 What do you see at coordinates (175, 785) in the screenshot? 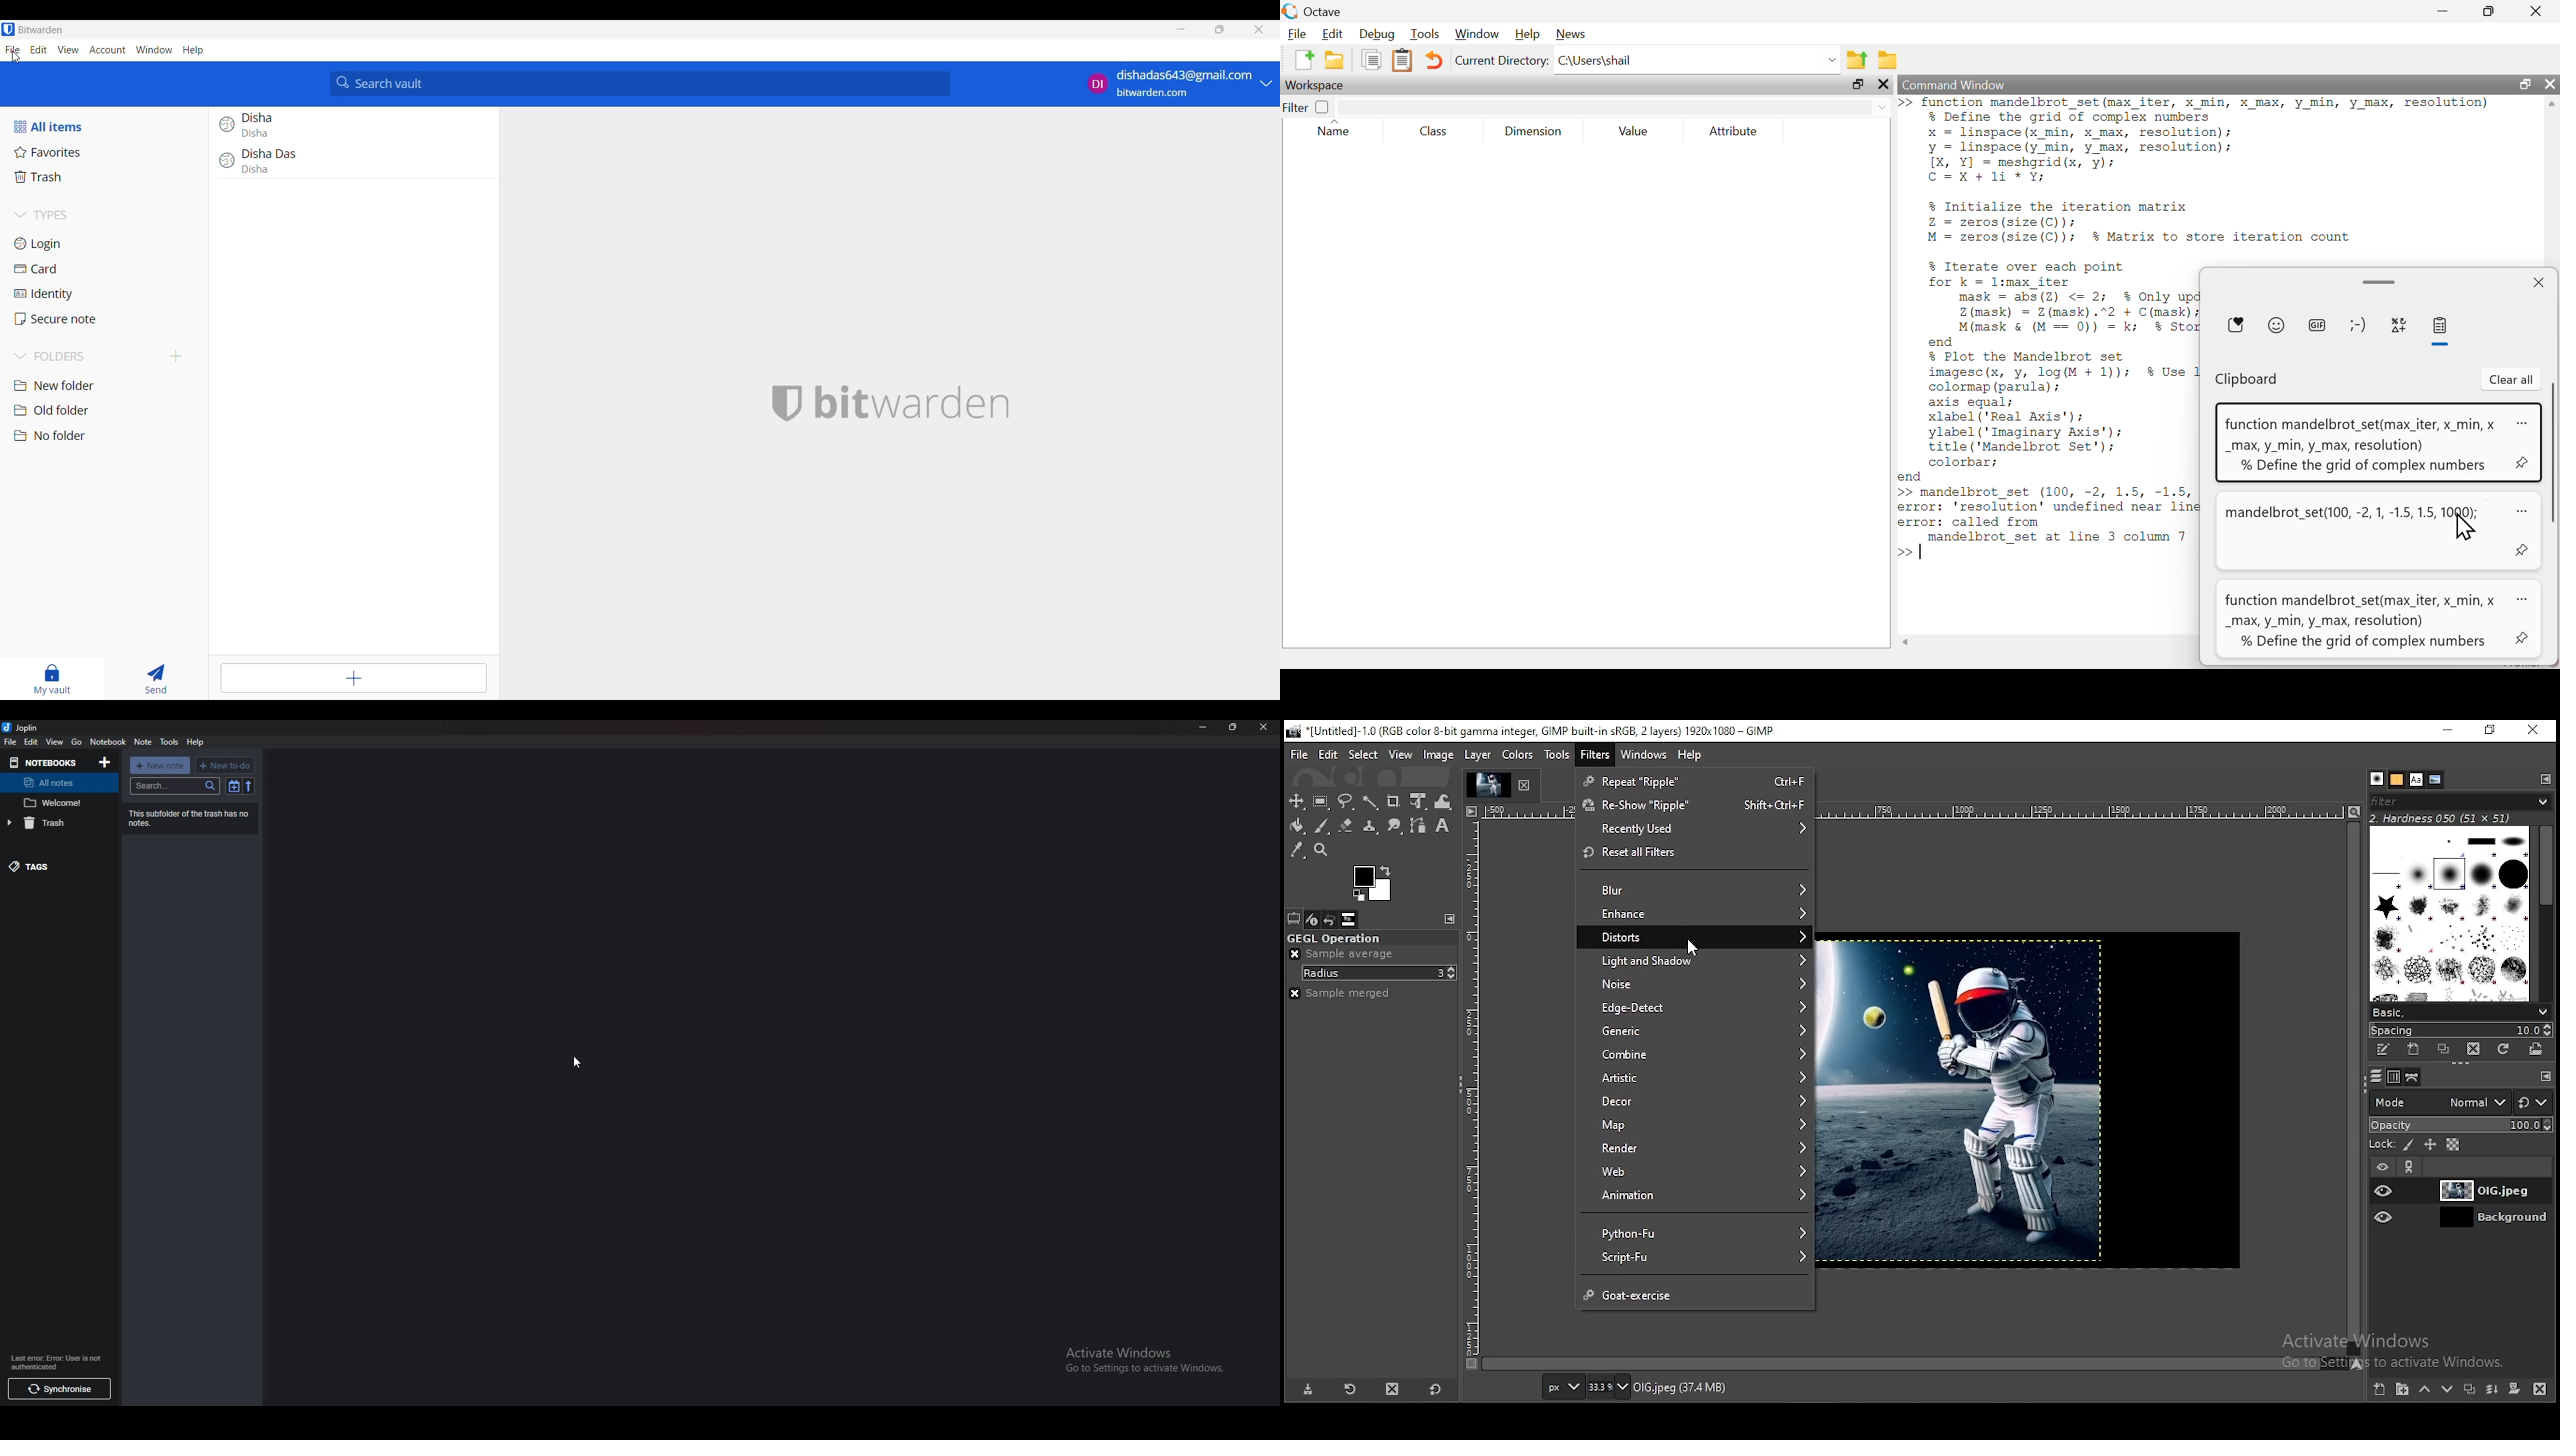
I see `search` at bounding box center [175, 785].